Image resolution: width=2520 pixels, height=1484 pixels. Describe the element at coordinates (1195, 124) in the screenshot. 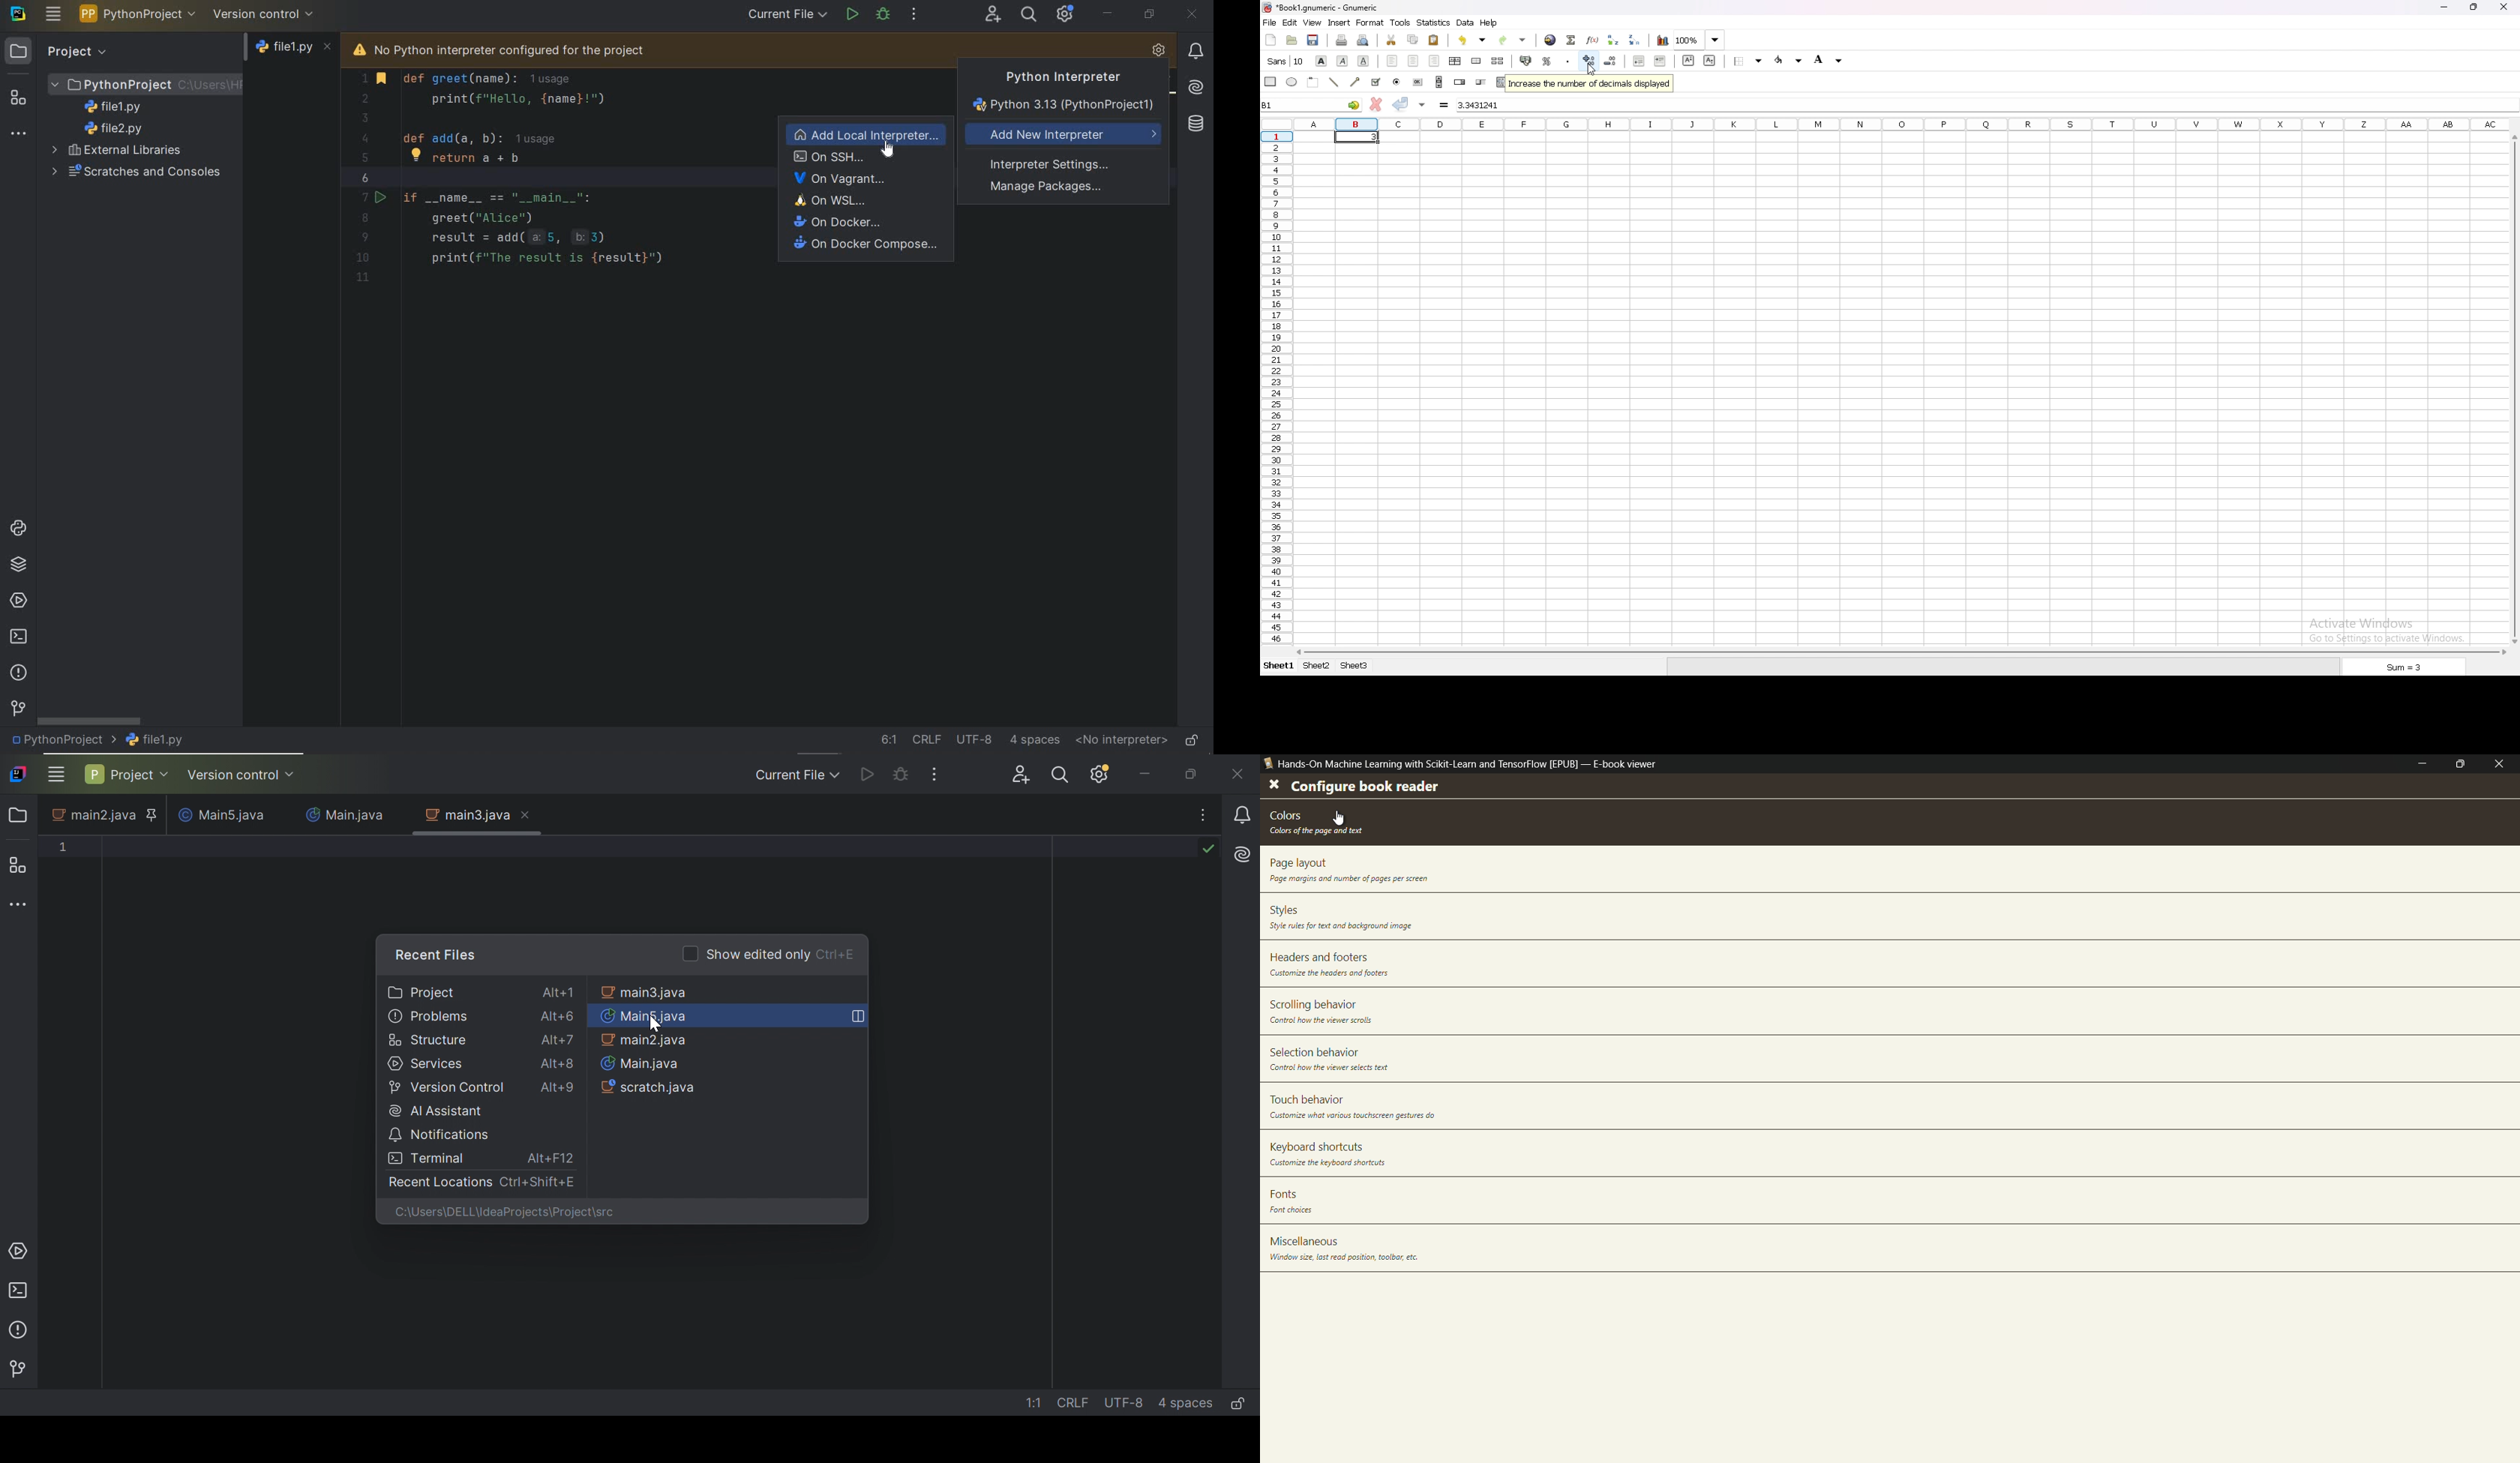

I see `database` at that location.